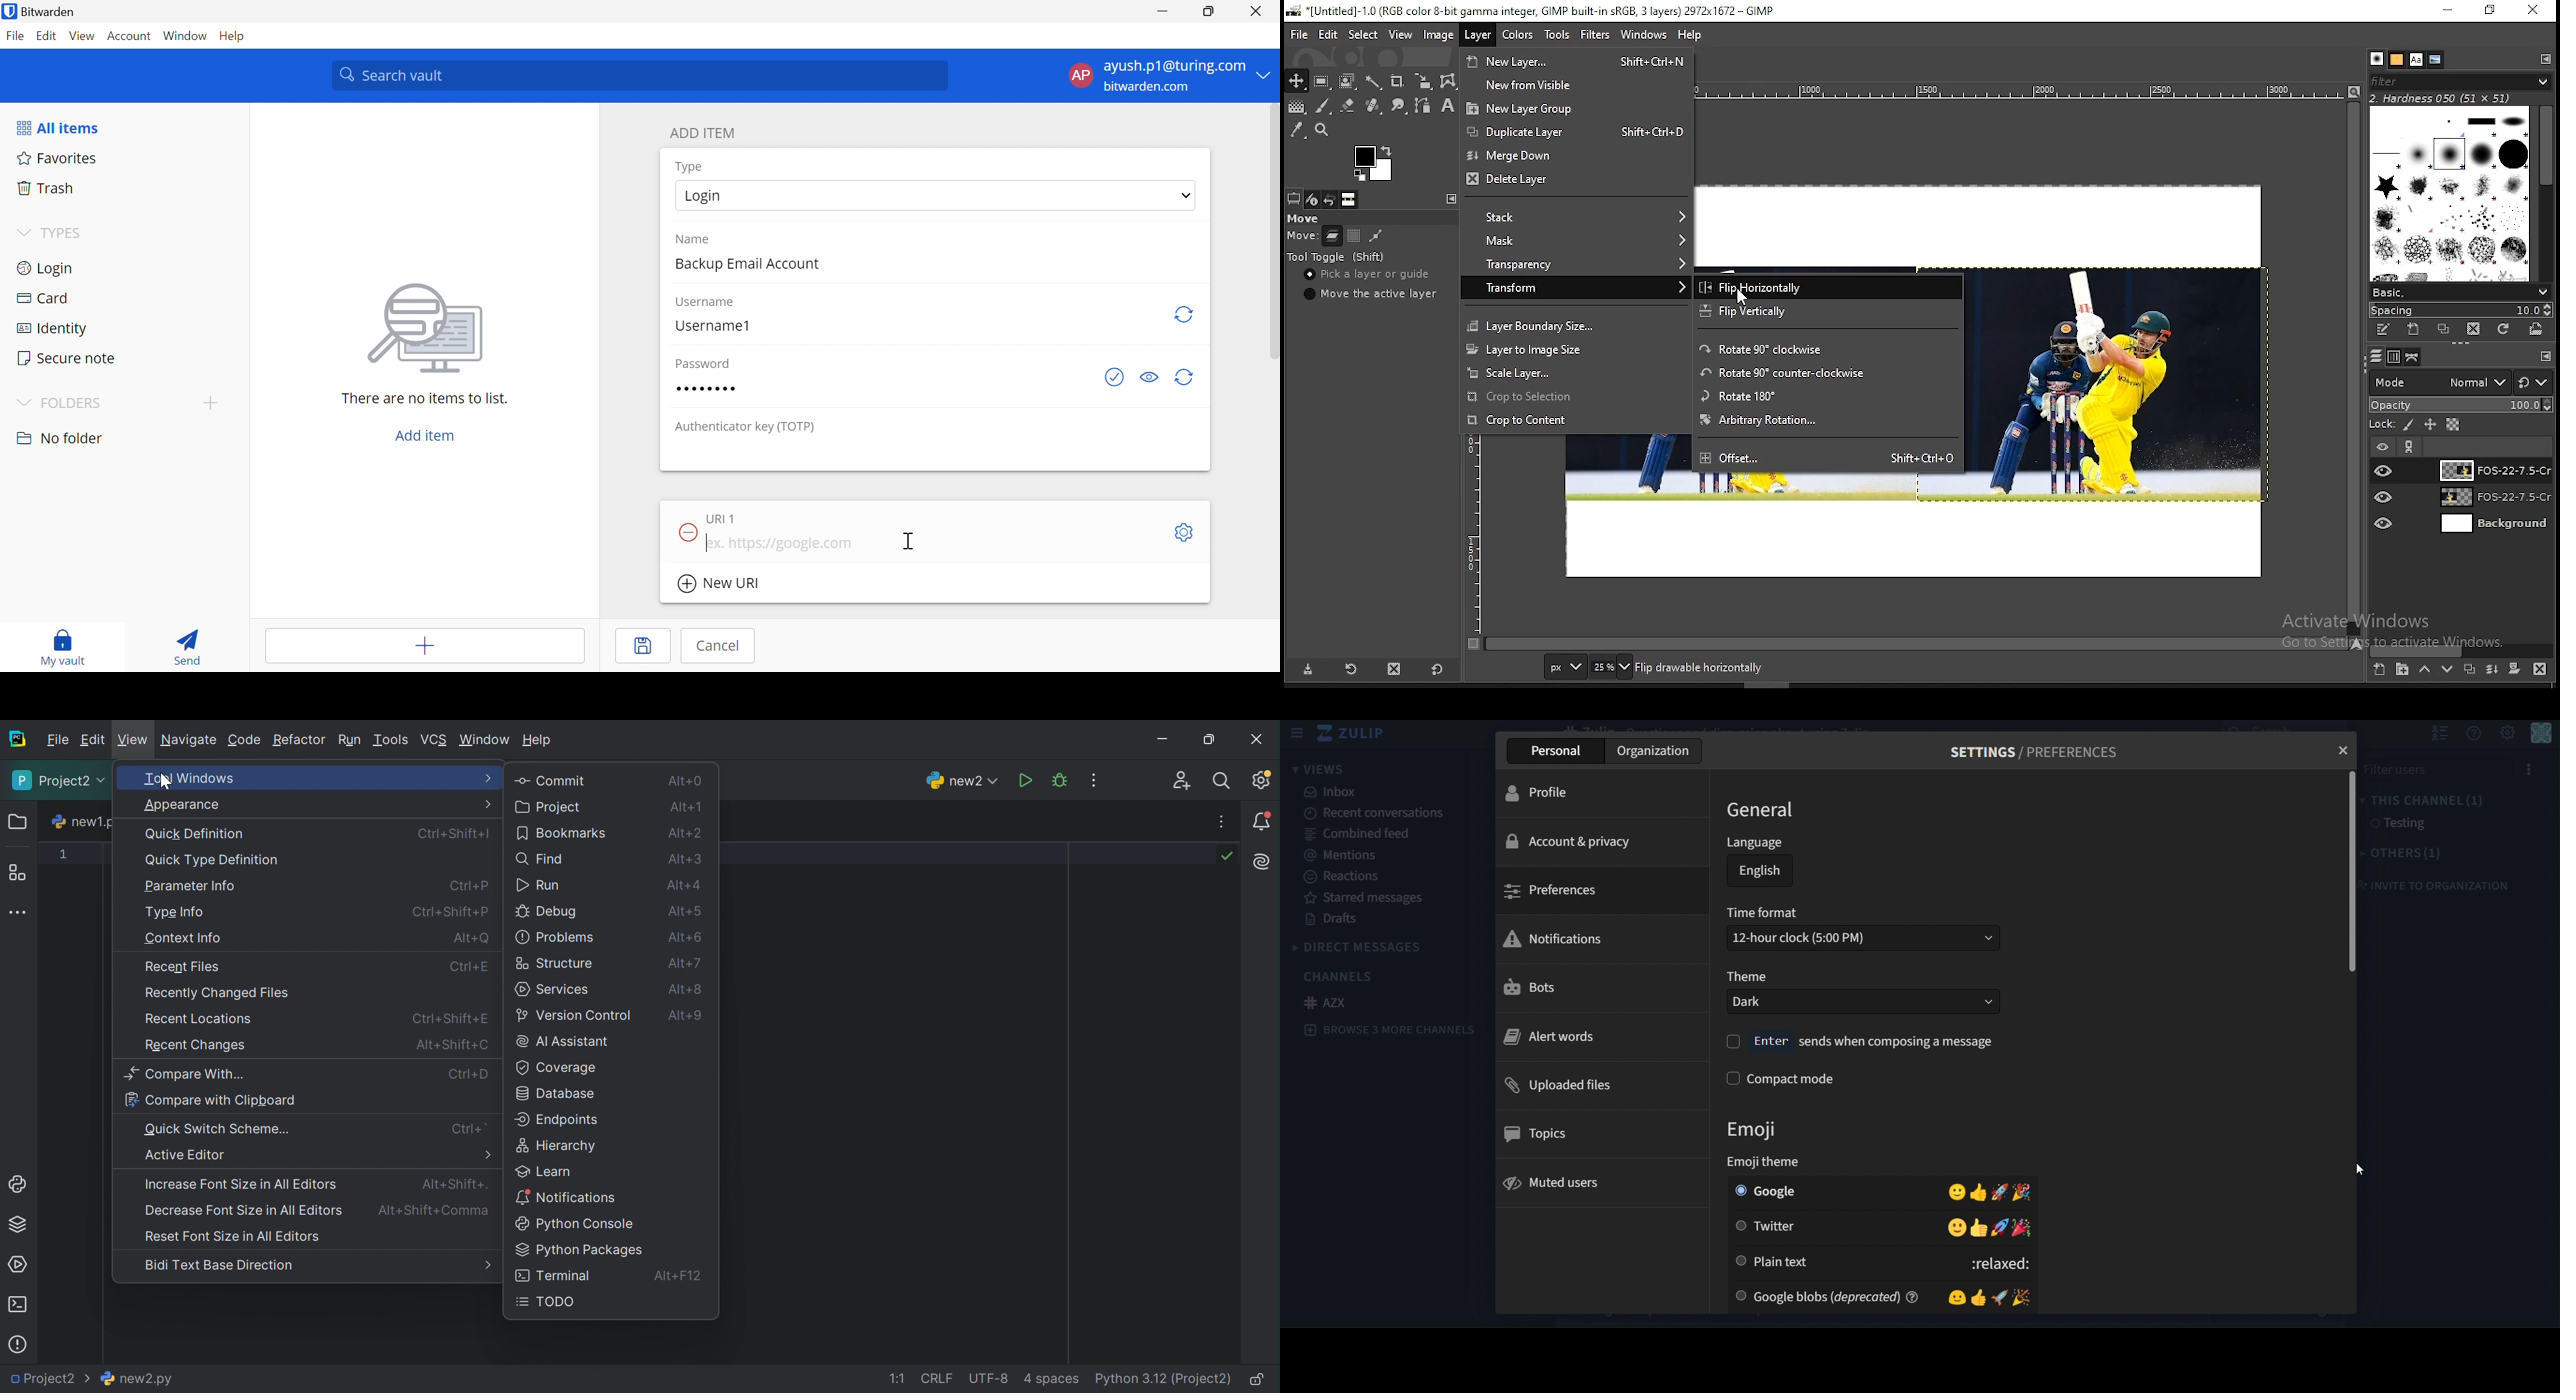  Describe the element at coordinates (197, 1019) in the screenshot. I see `Recent locations` at that location.